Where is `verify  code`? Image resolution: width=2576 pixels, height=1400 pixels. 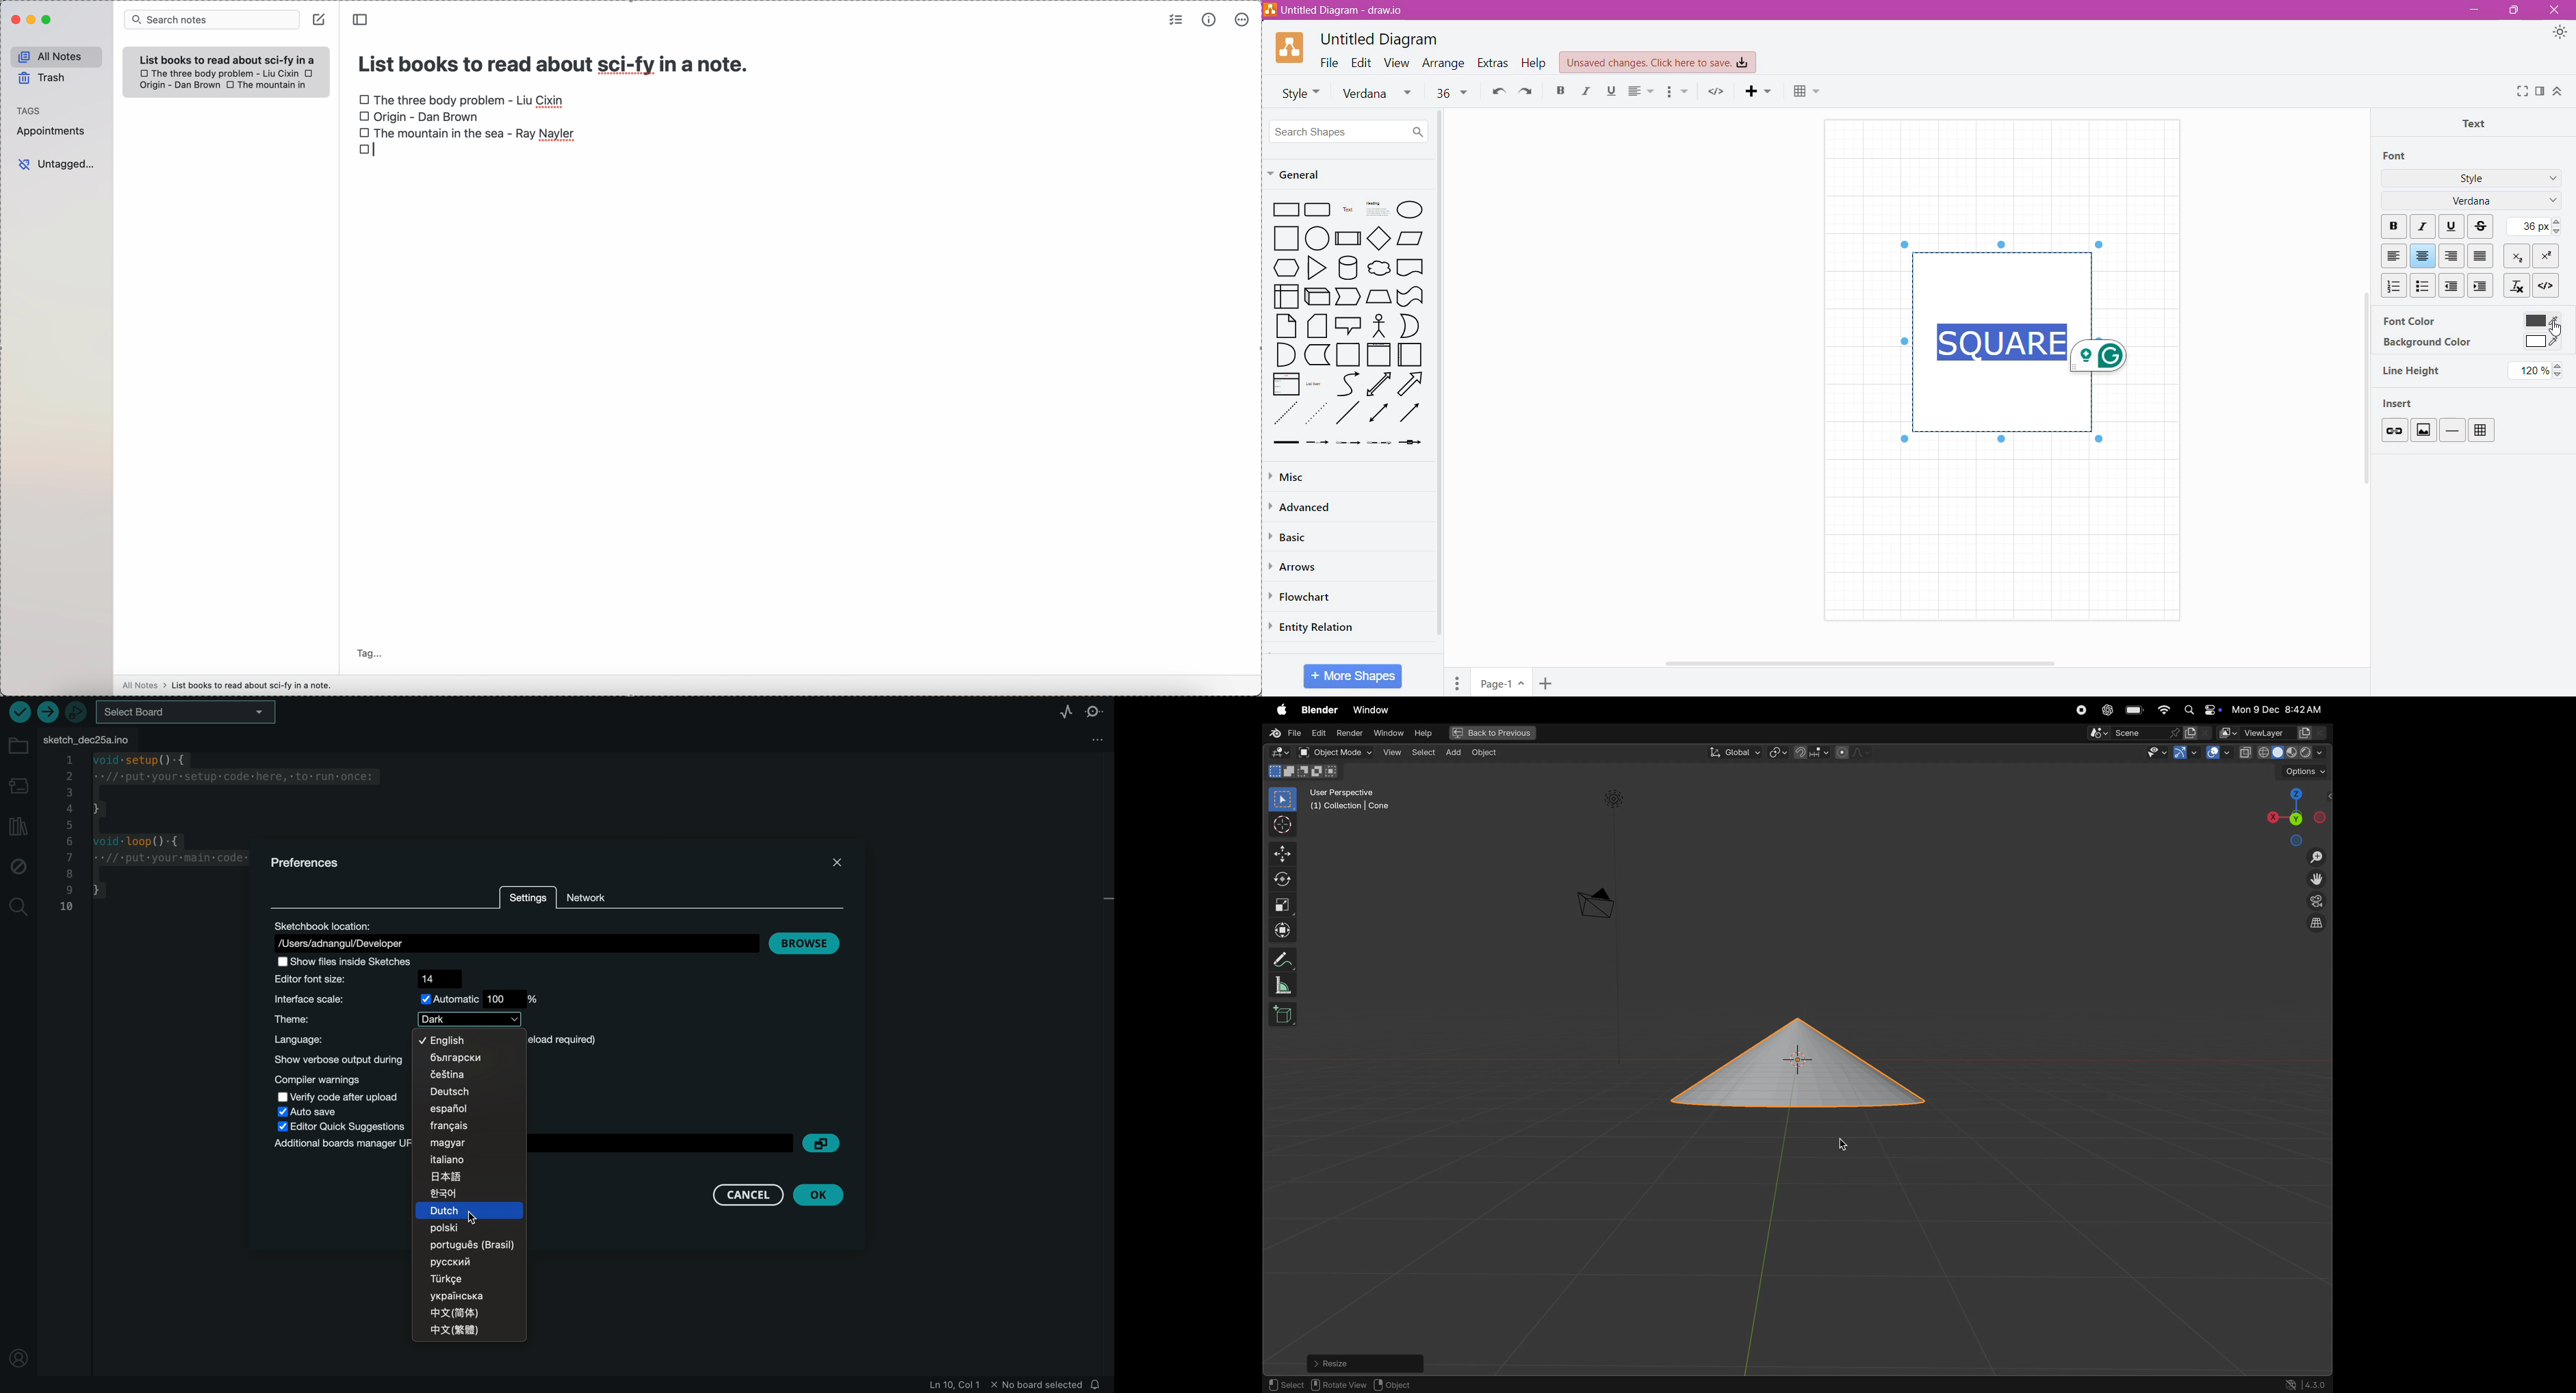
verify  code is located at coordinates (338, 1096).